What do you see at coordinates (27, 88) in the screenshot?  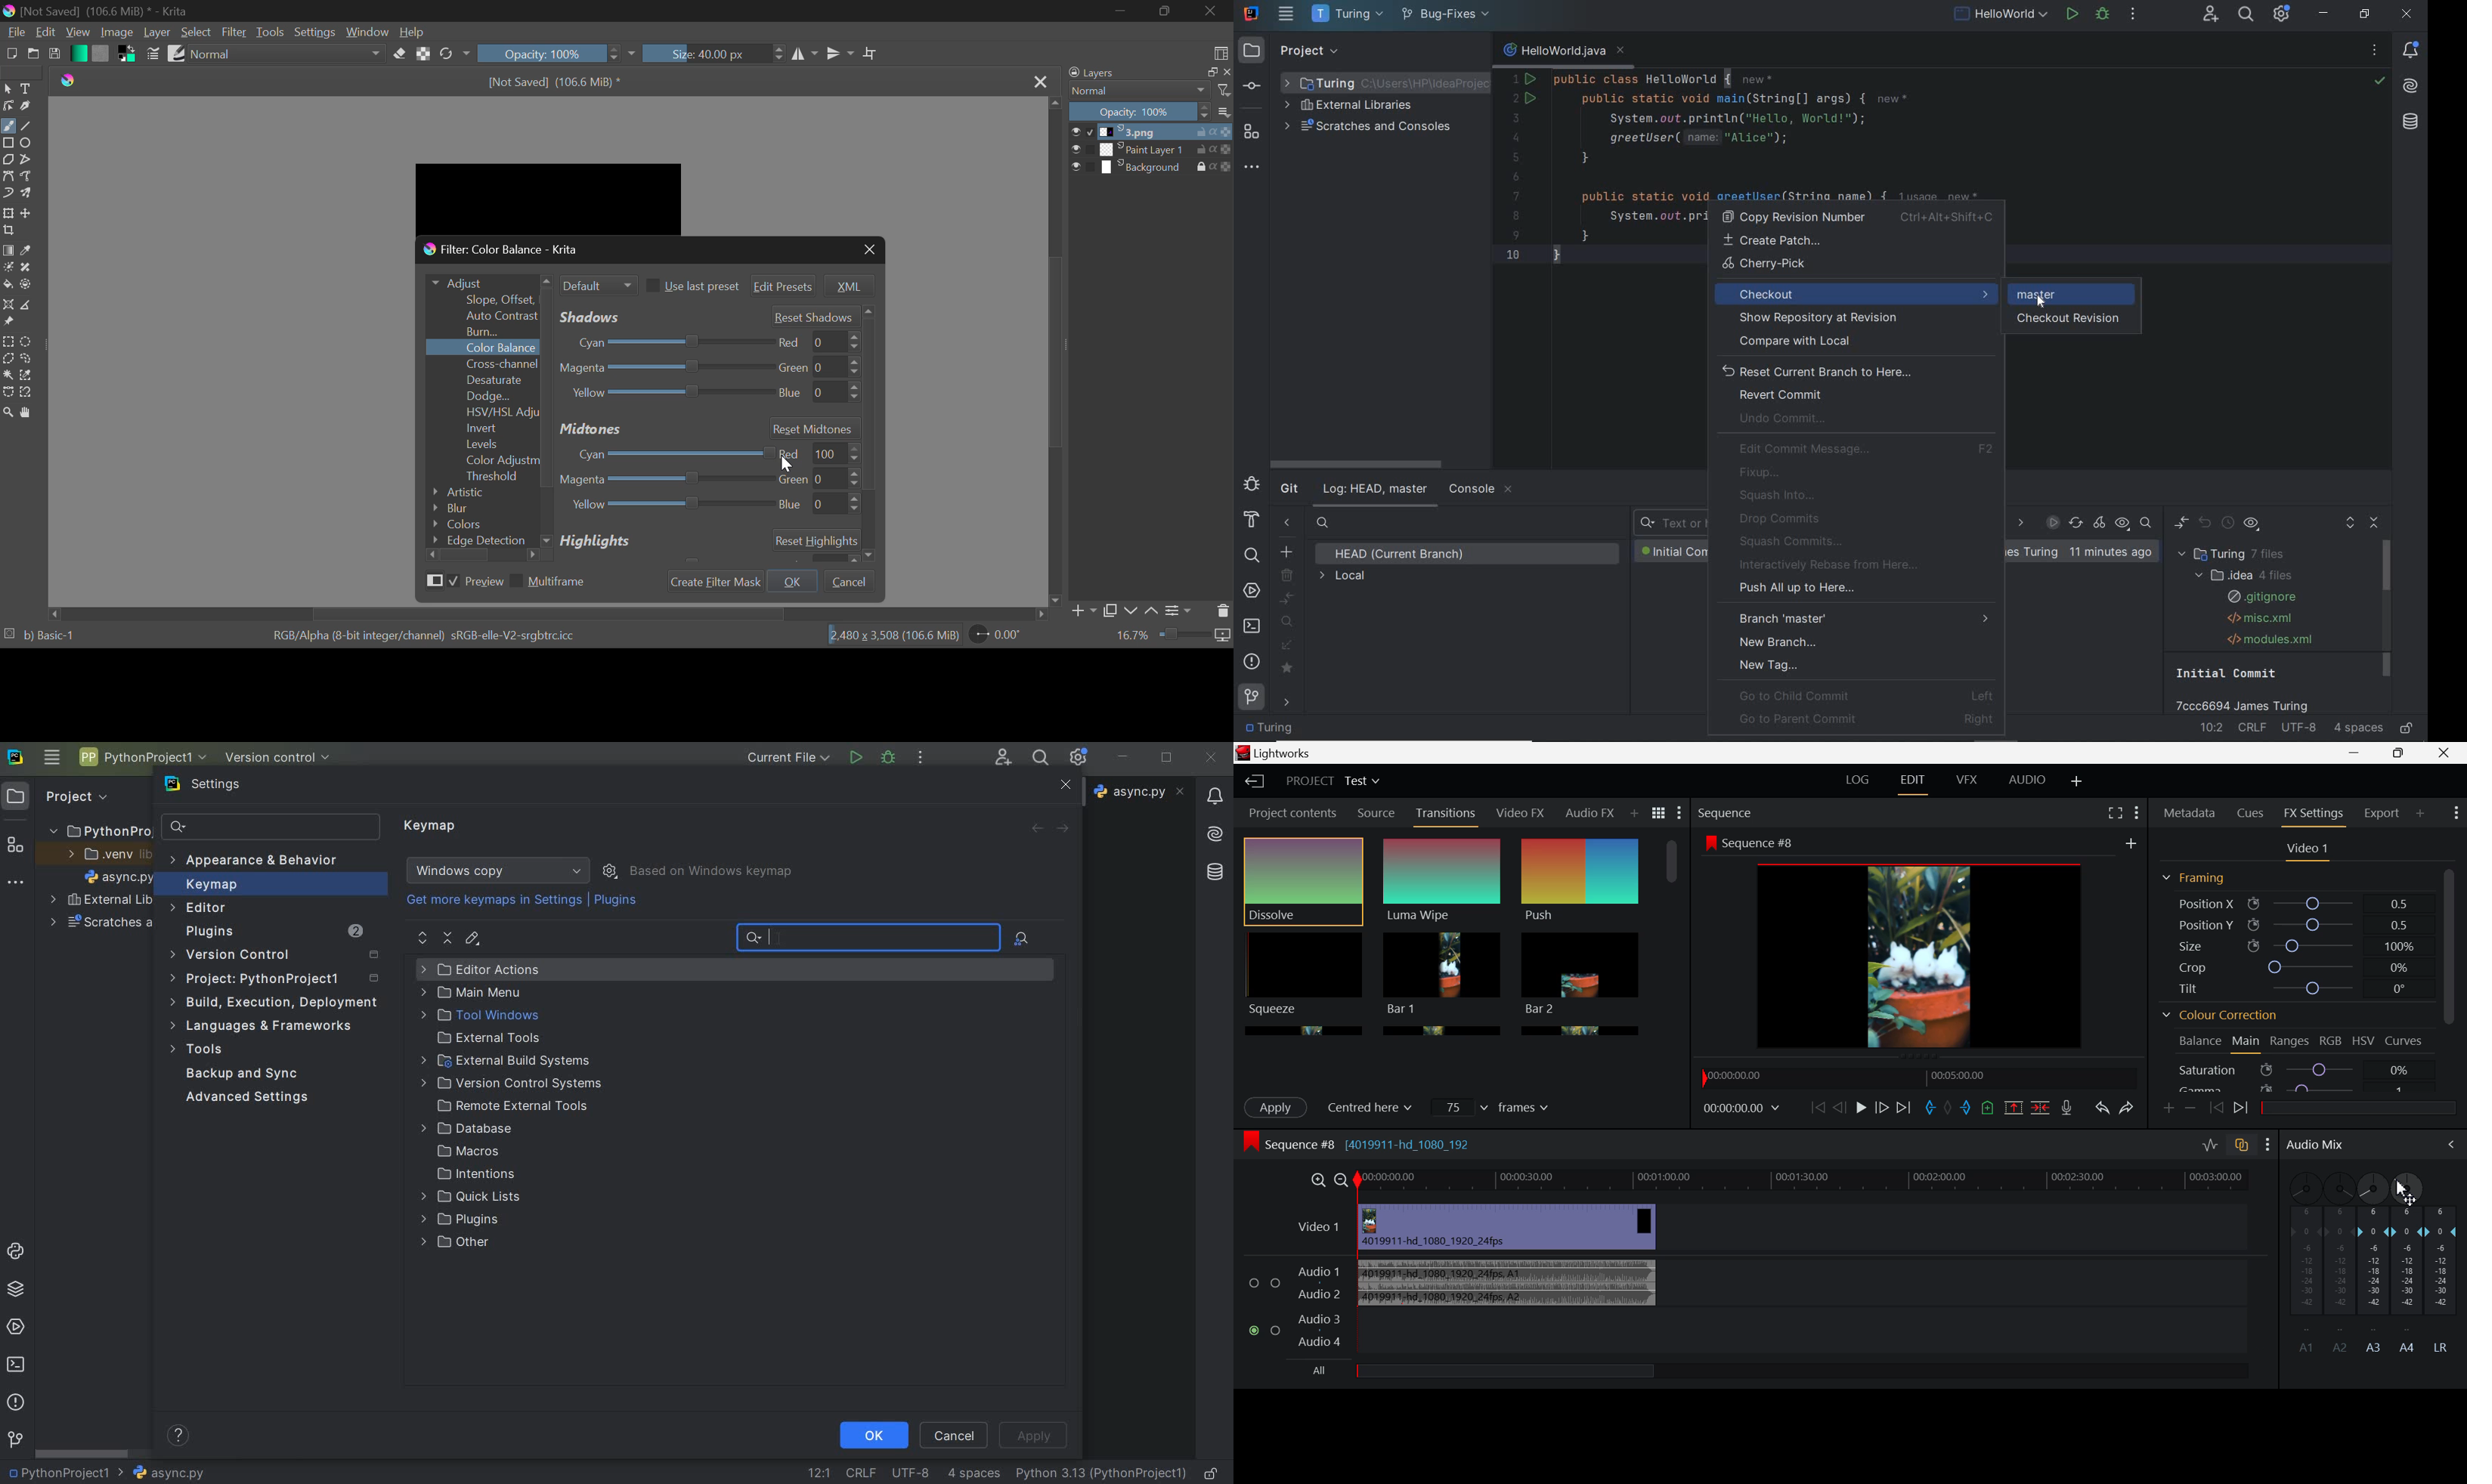 I see `Text` at bounding box center [27, 88].